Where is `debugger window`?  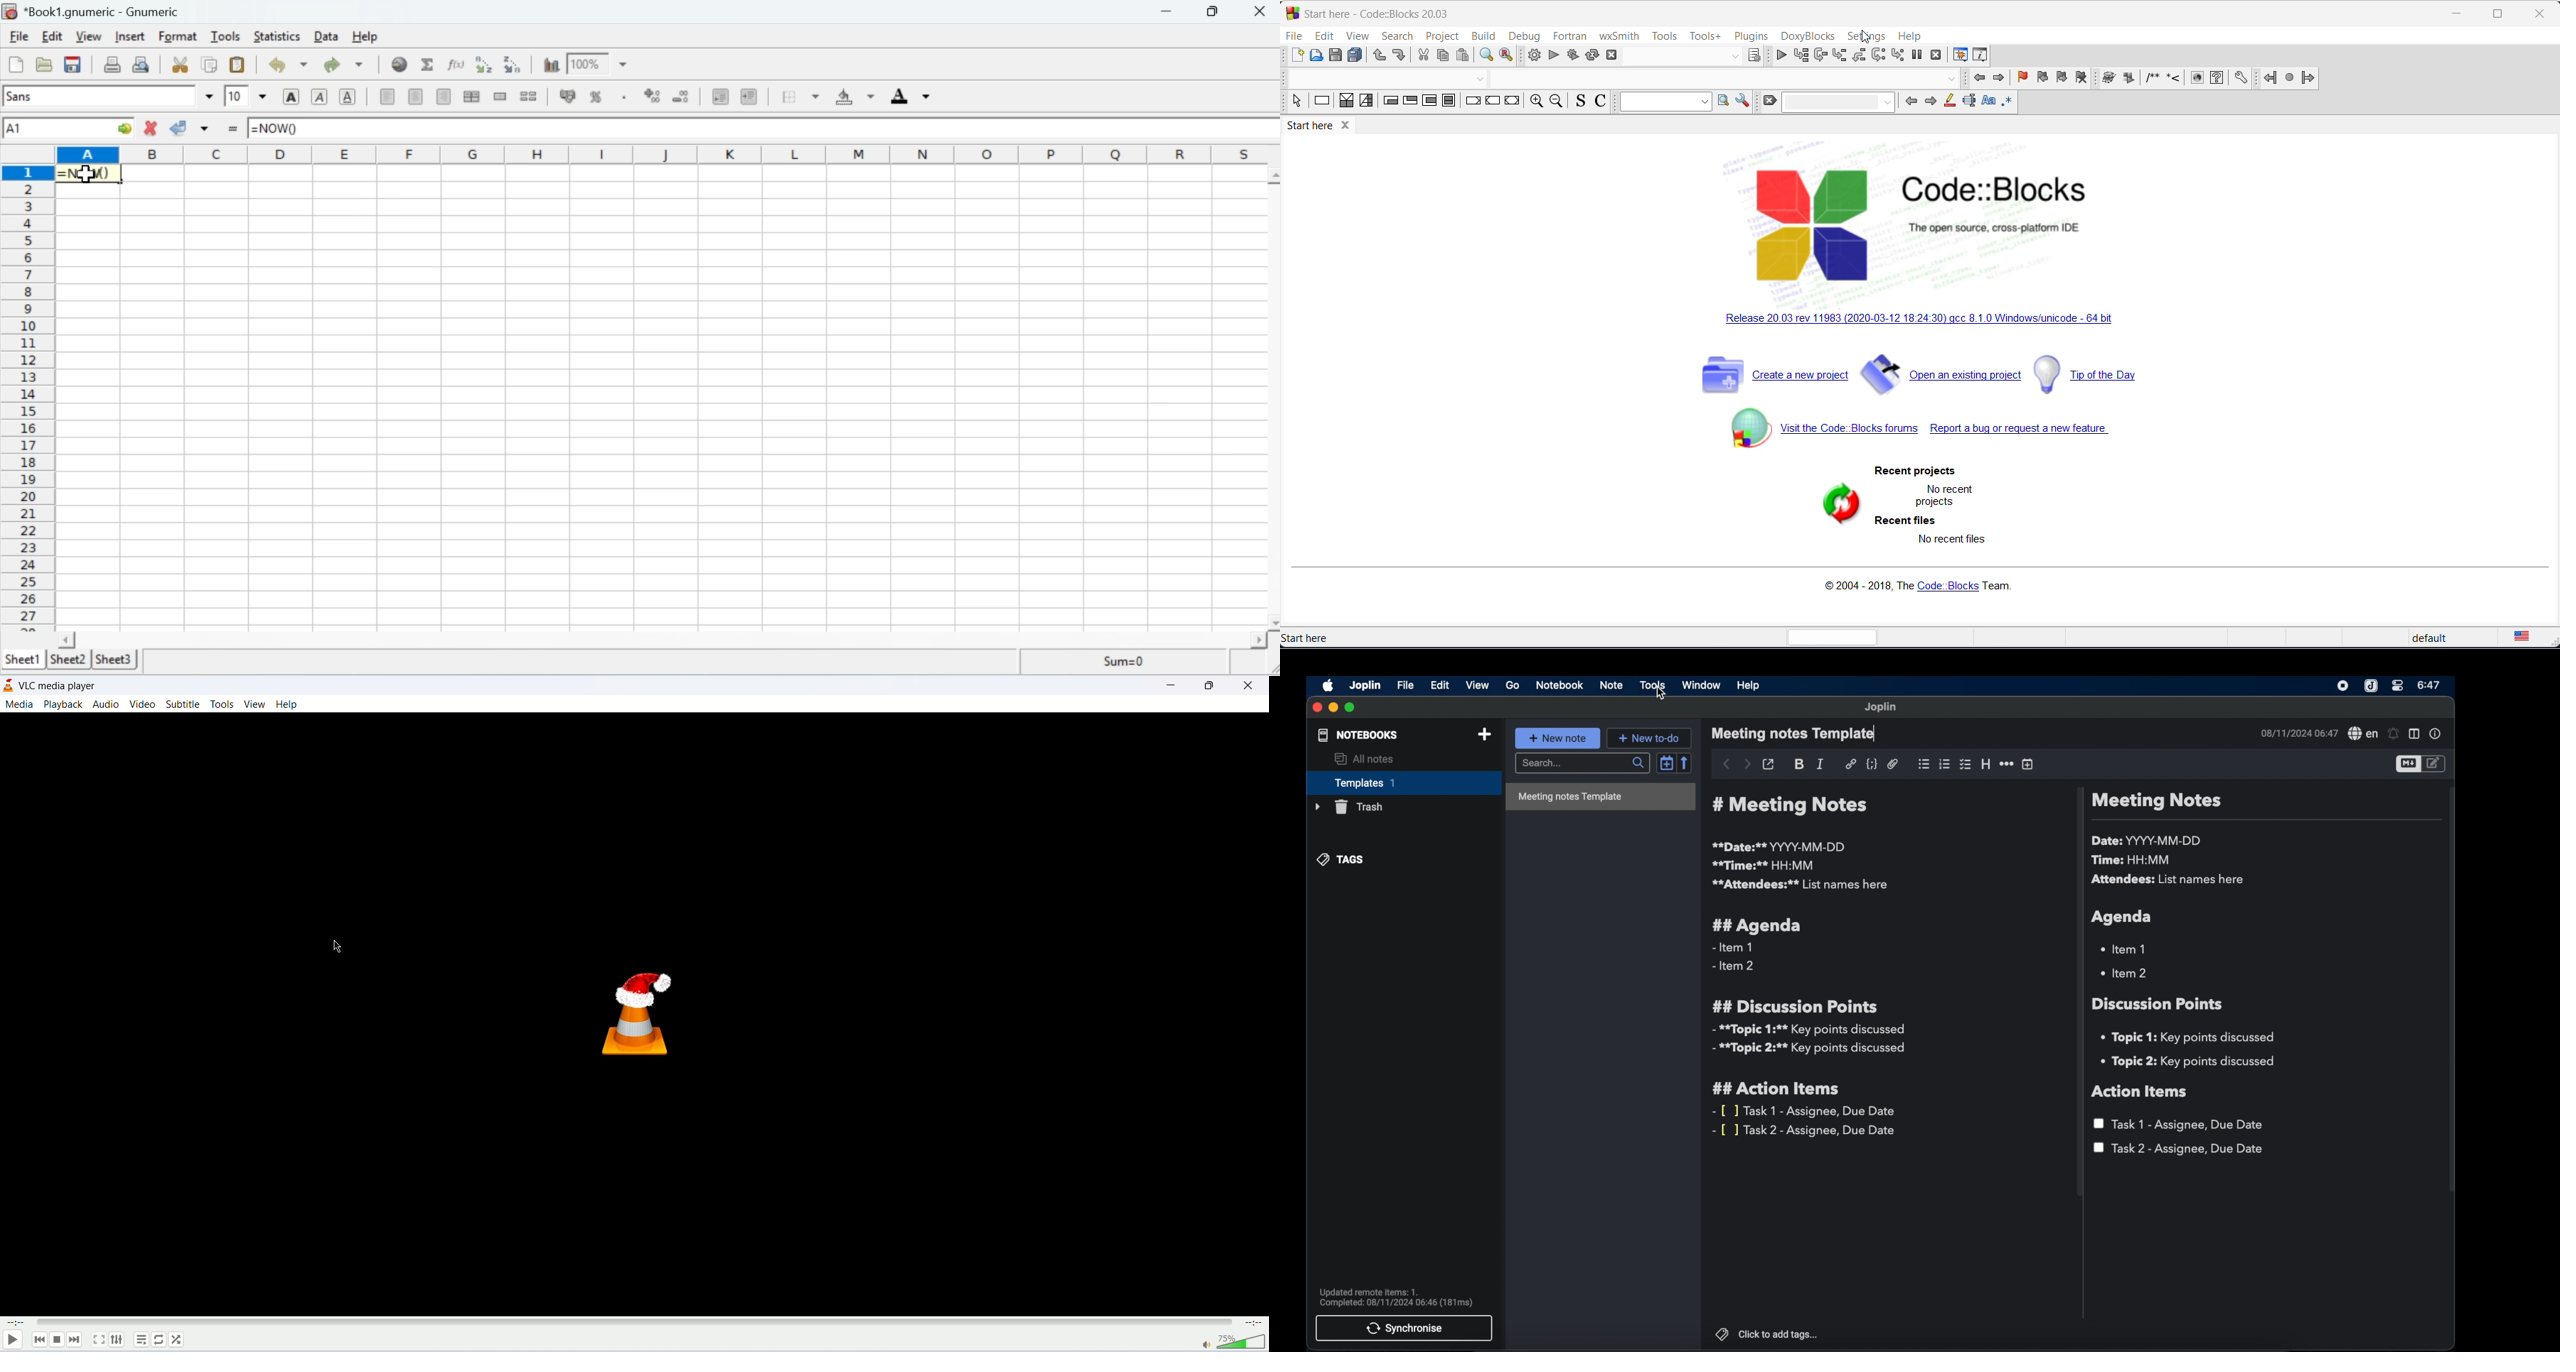
debugger window is located at coordinates (1960, 55).